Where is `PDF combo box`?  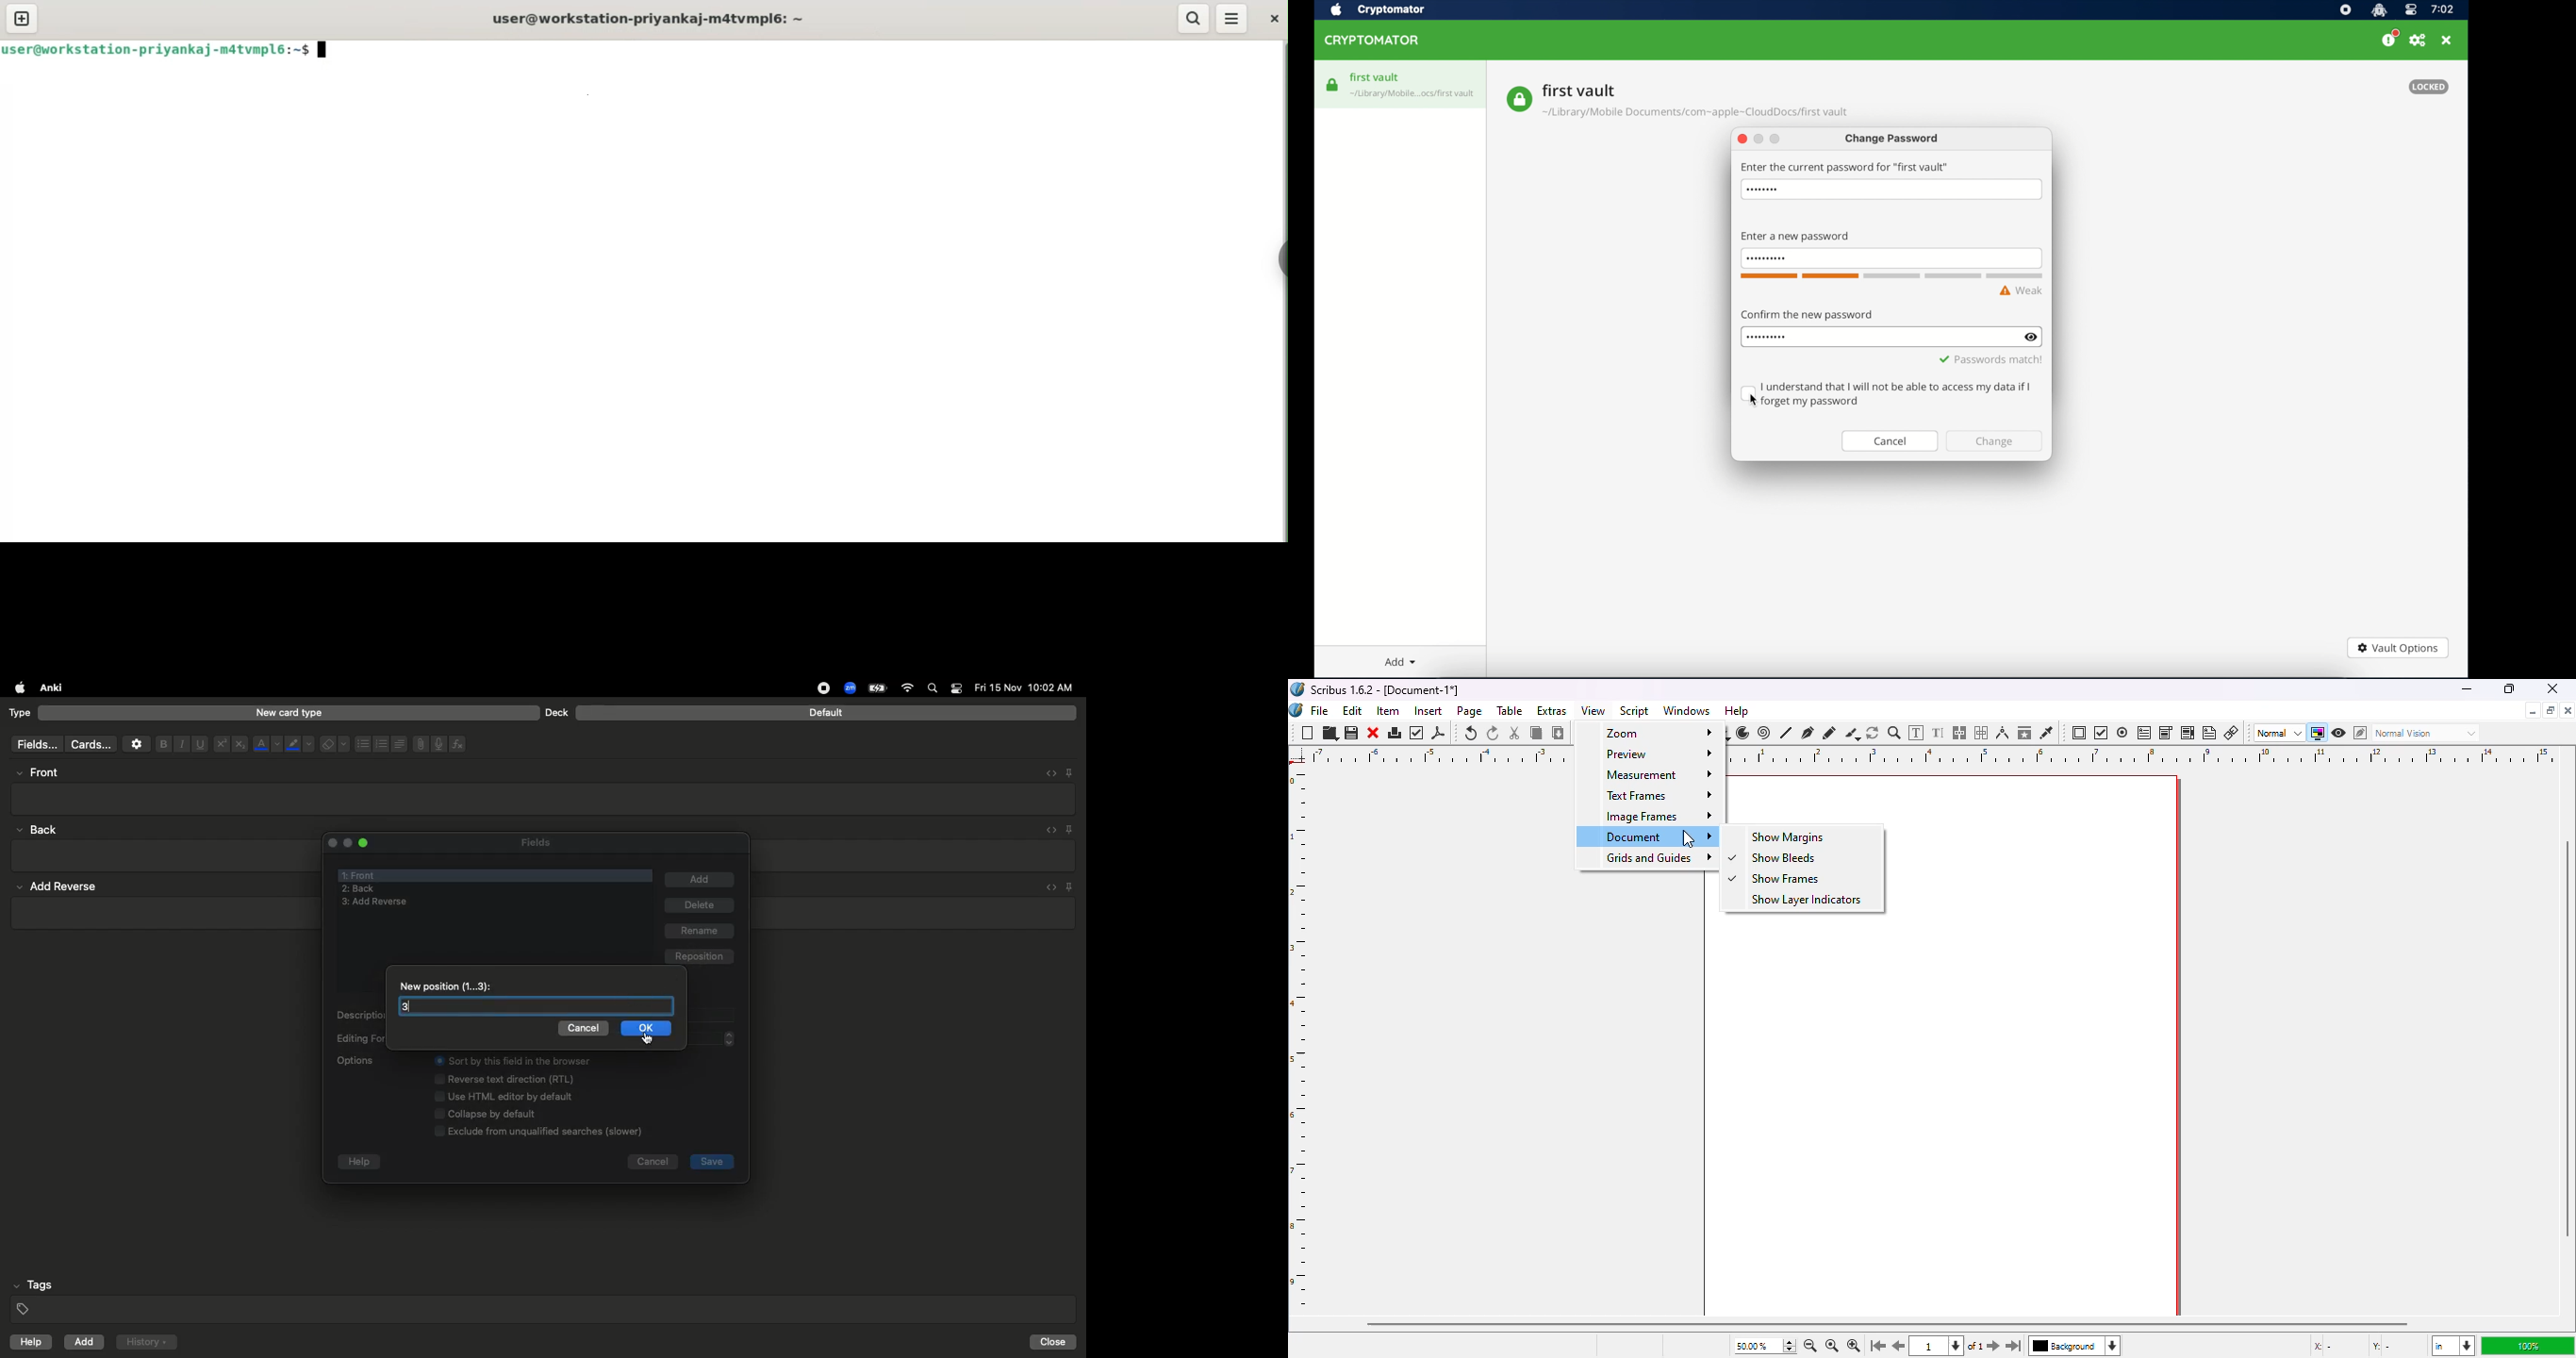 PDF combo box is located at coordinates (2166, 733).